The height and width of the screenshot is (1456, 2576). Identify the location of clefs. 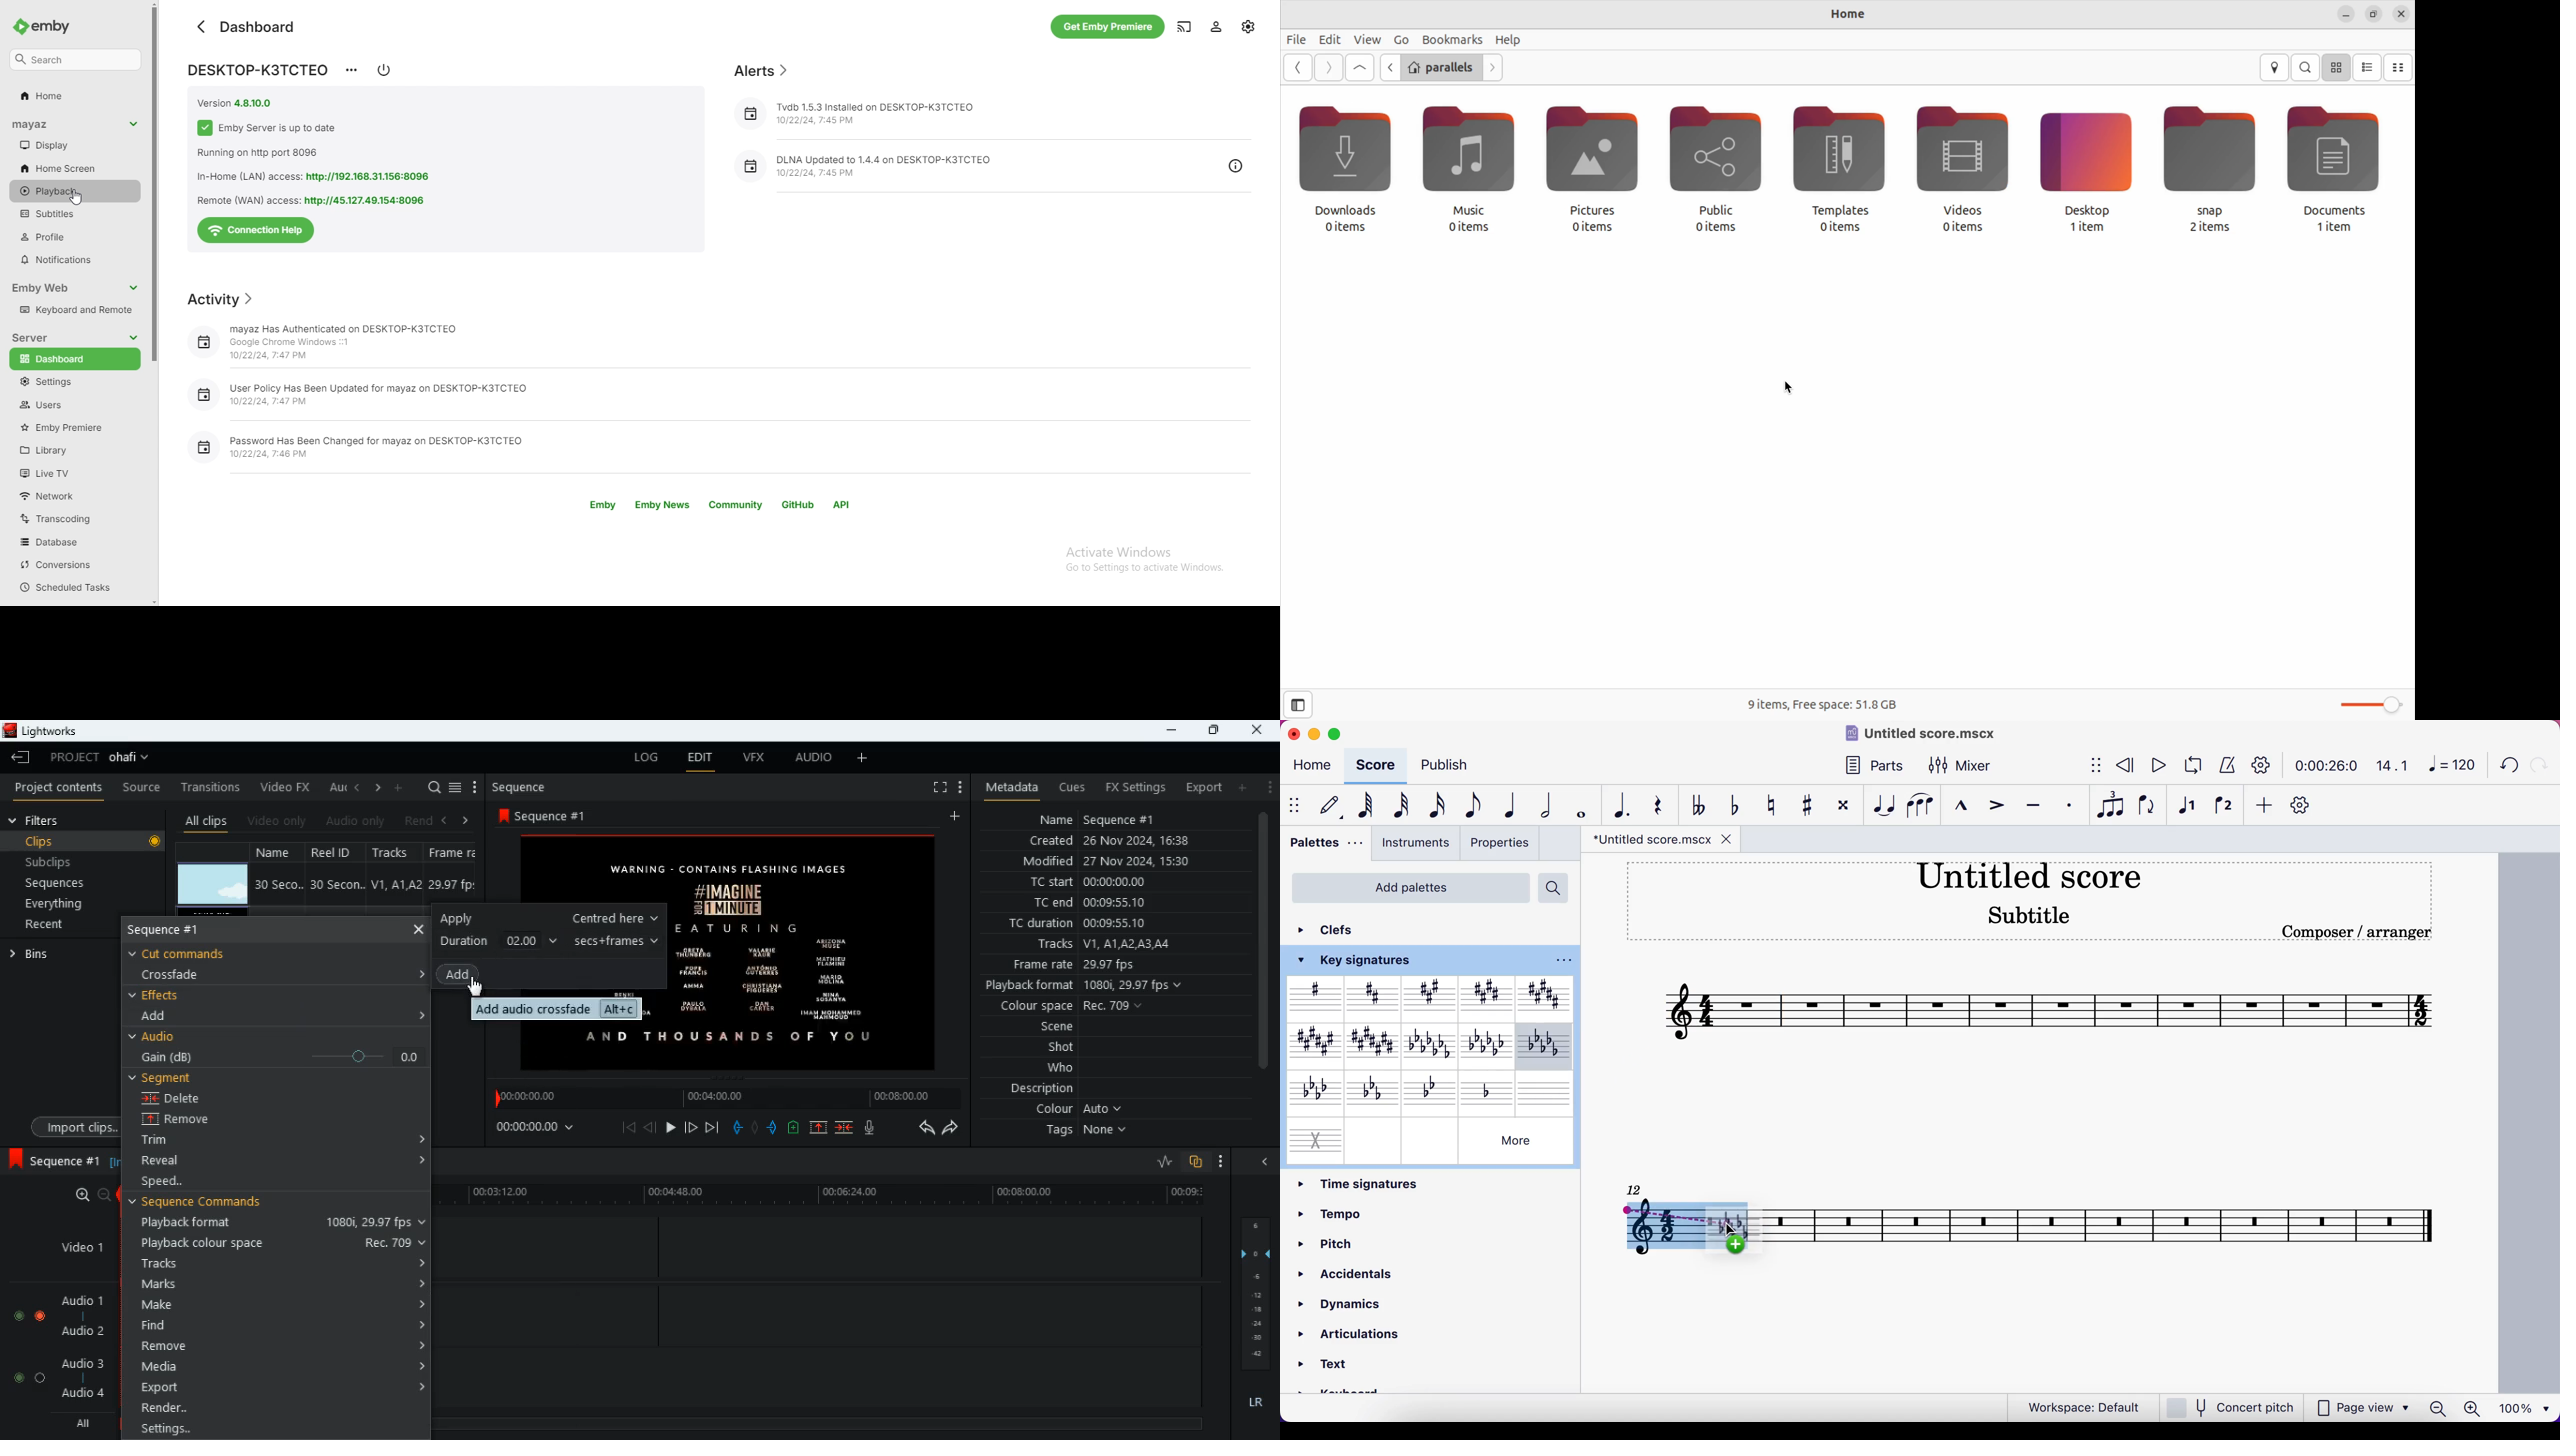
(1340, 930).